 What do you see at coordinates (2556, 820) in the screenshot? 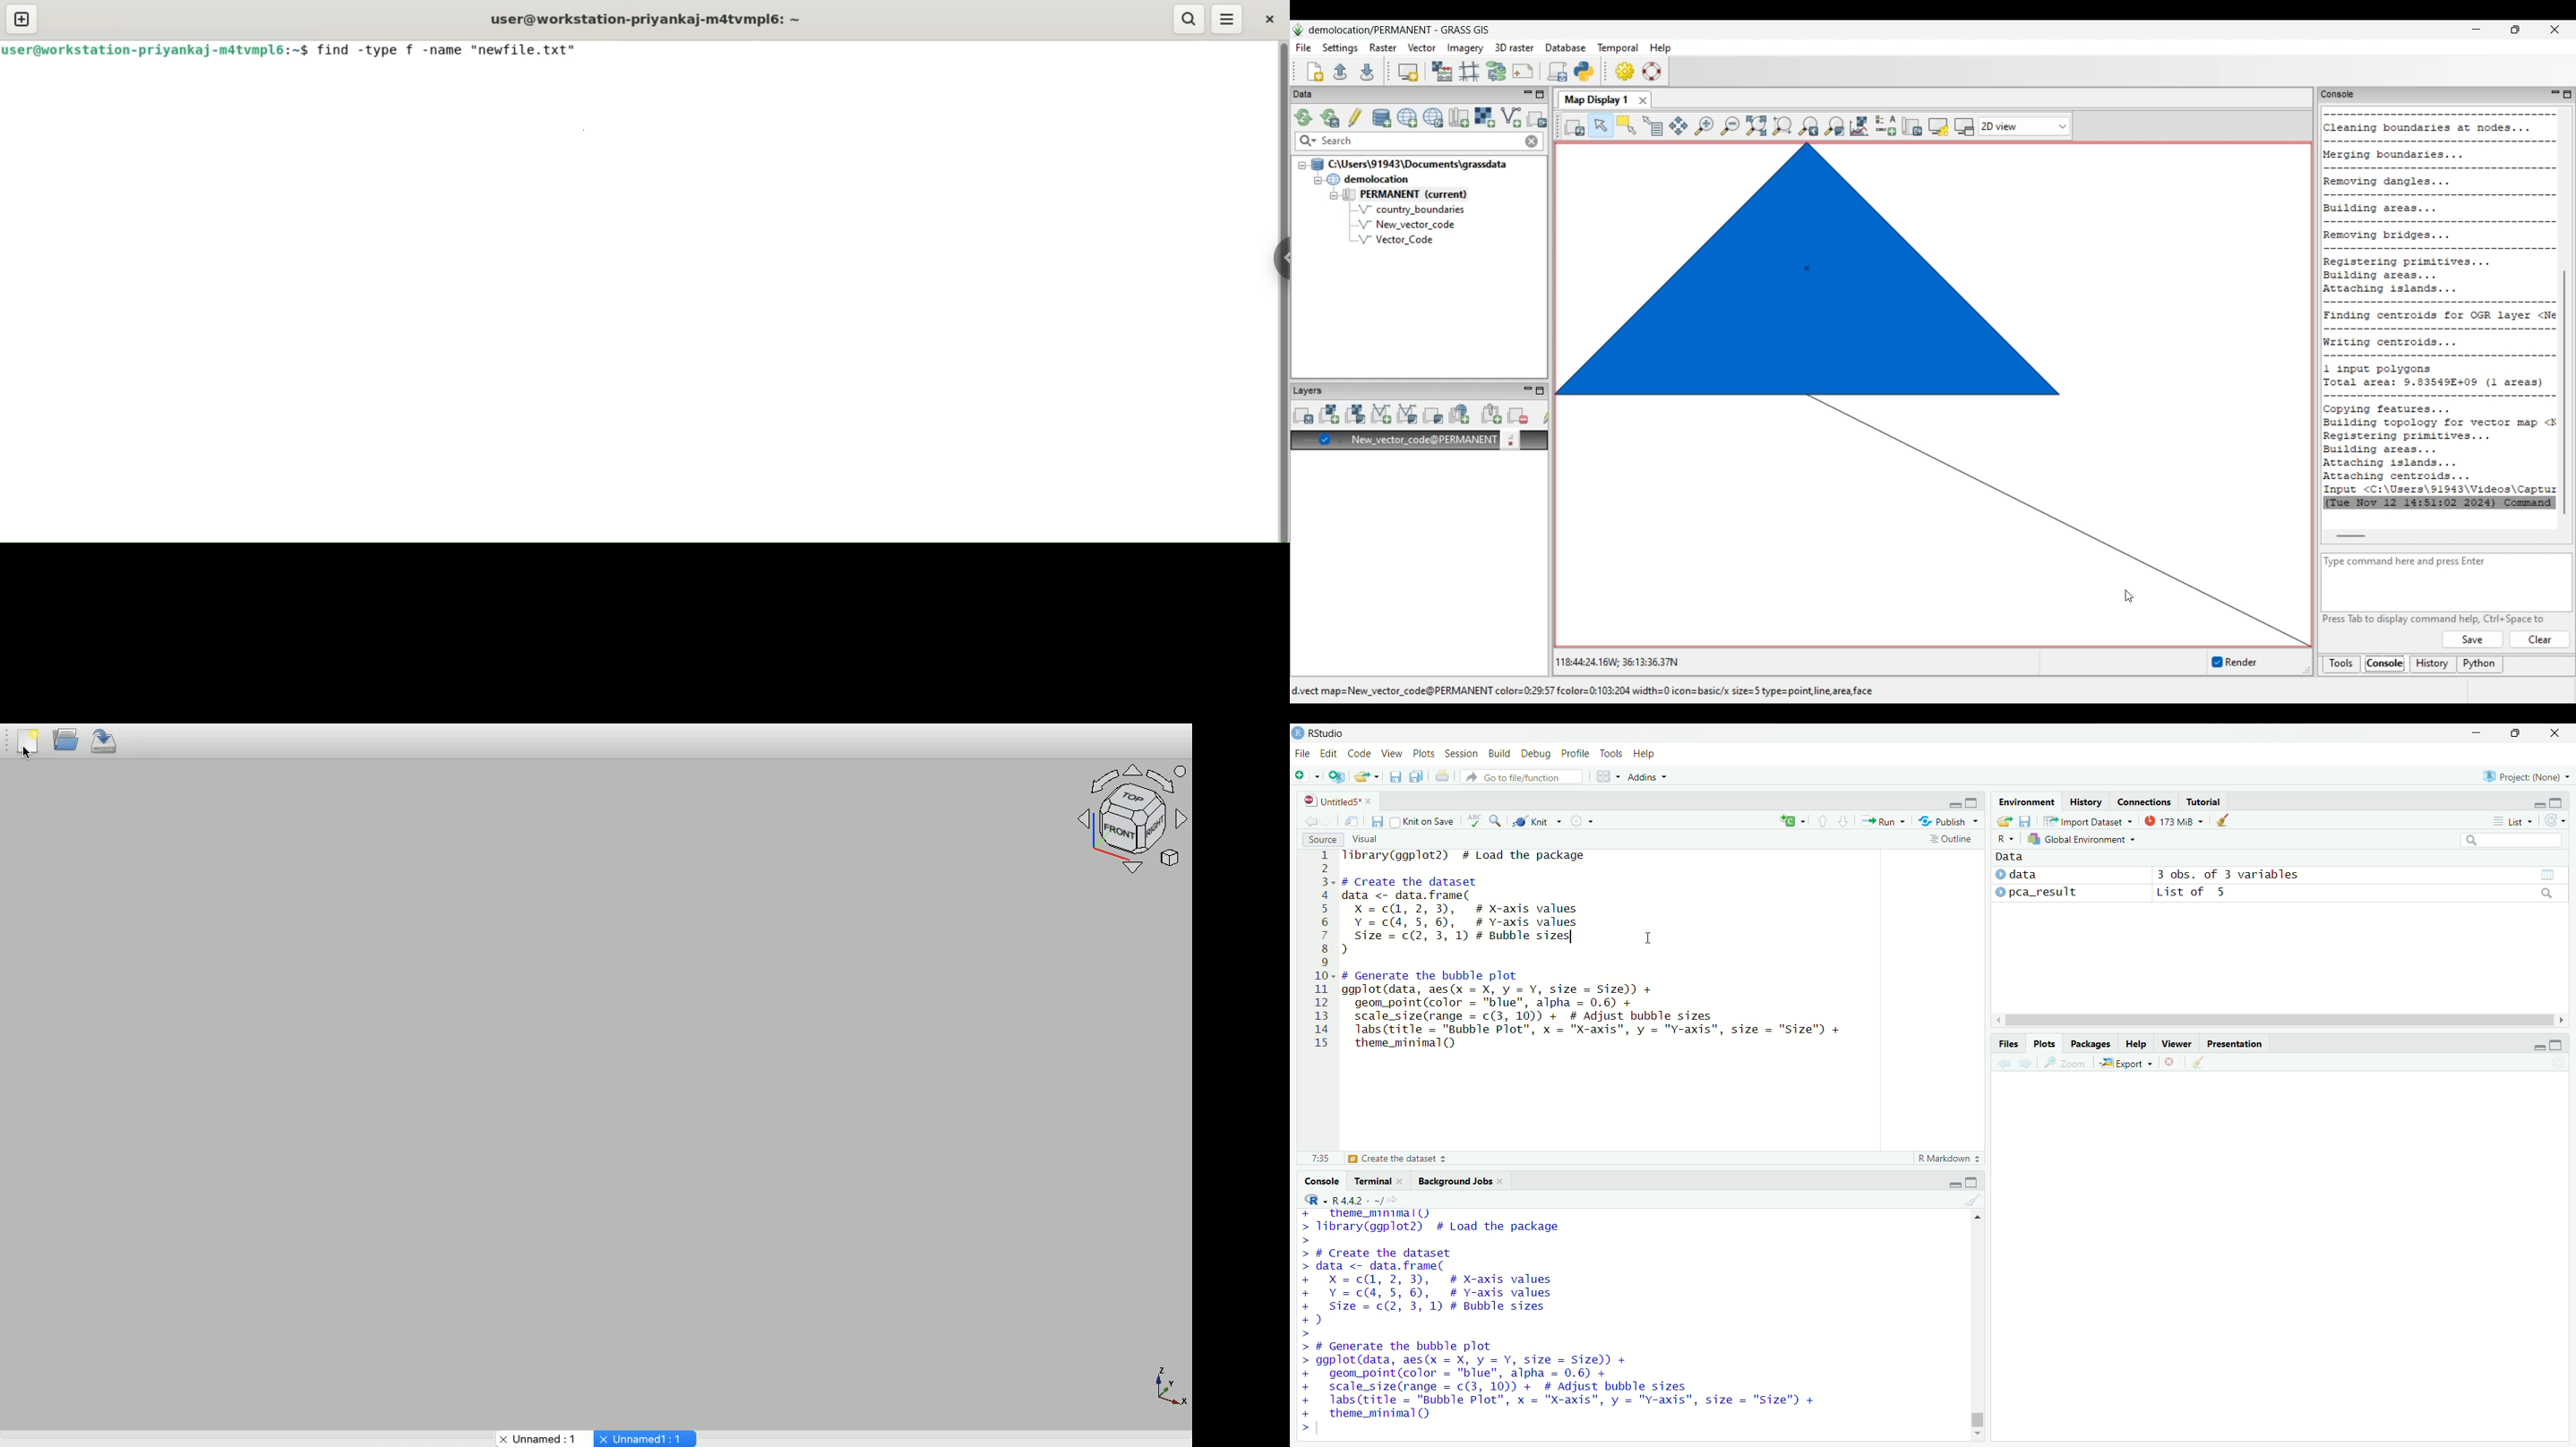
I see `refresh` at bounding box center [2556, 820].